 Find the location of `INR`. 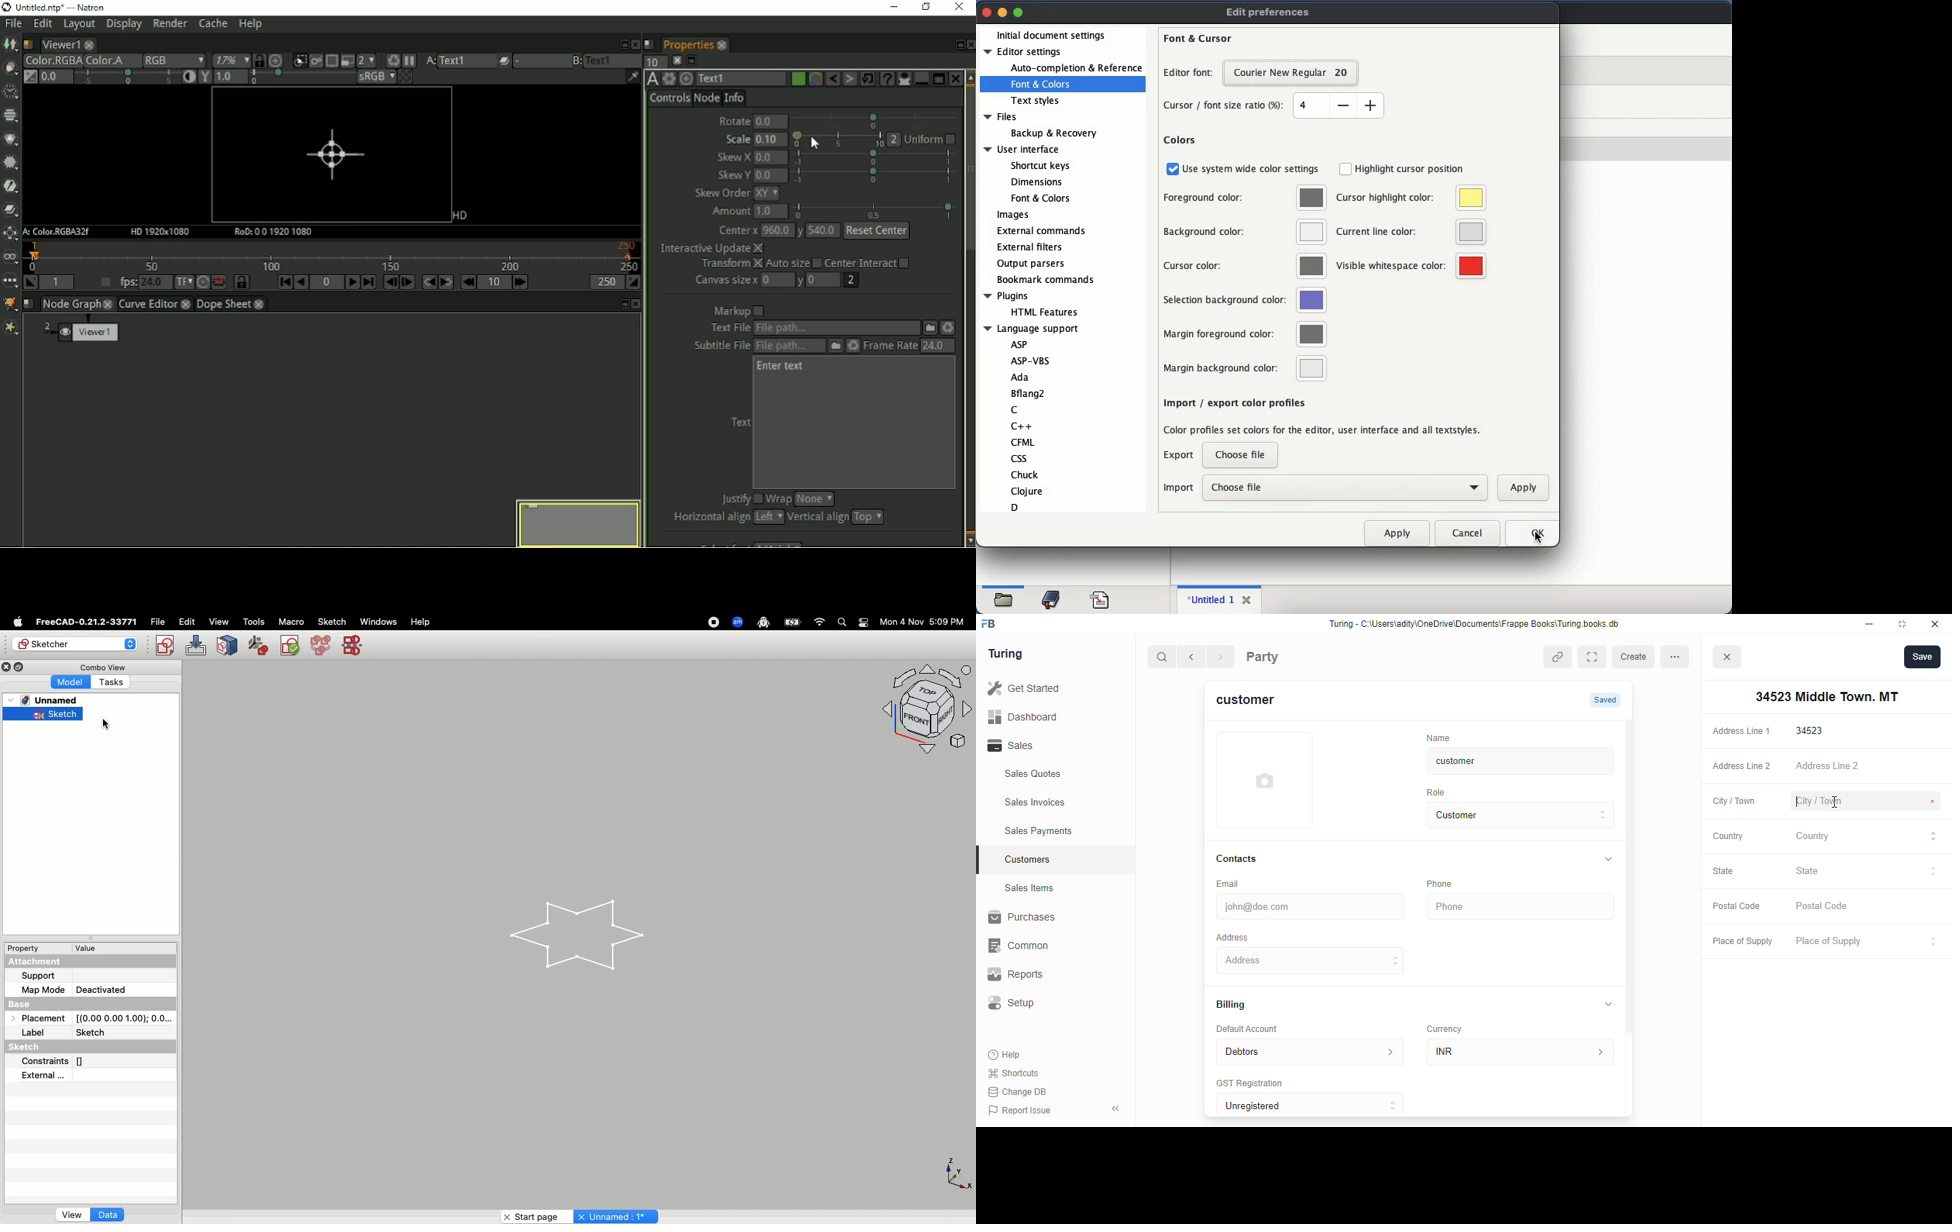

INR is located at coordinates (1523, 1051).